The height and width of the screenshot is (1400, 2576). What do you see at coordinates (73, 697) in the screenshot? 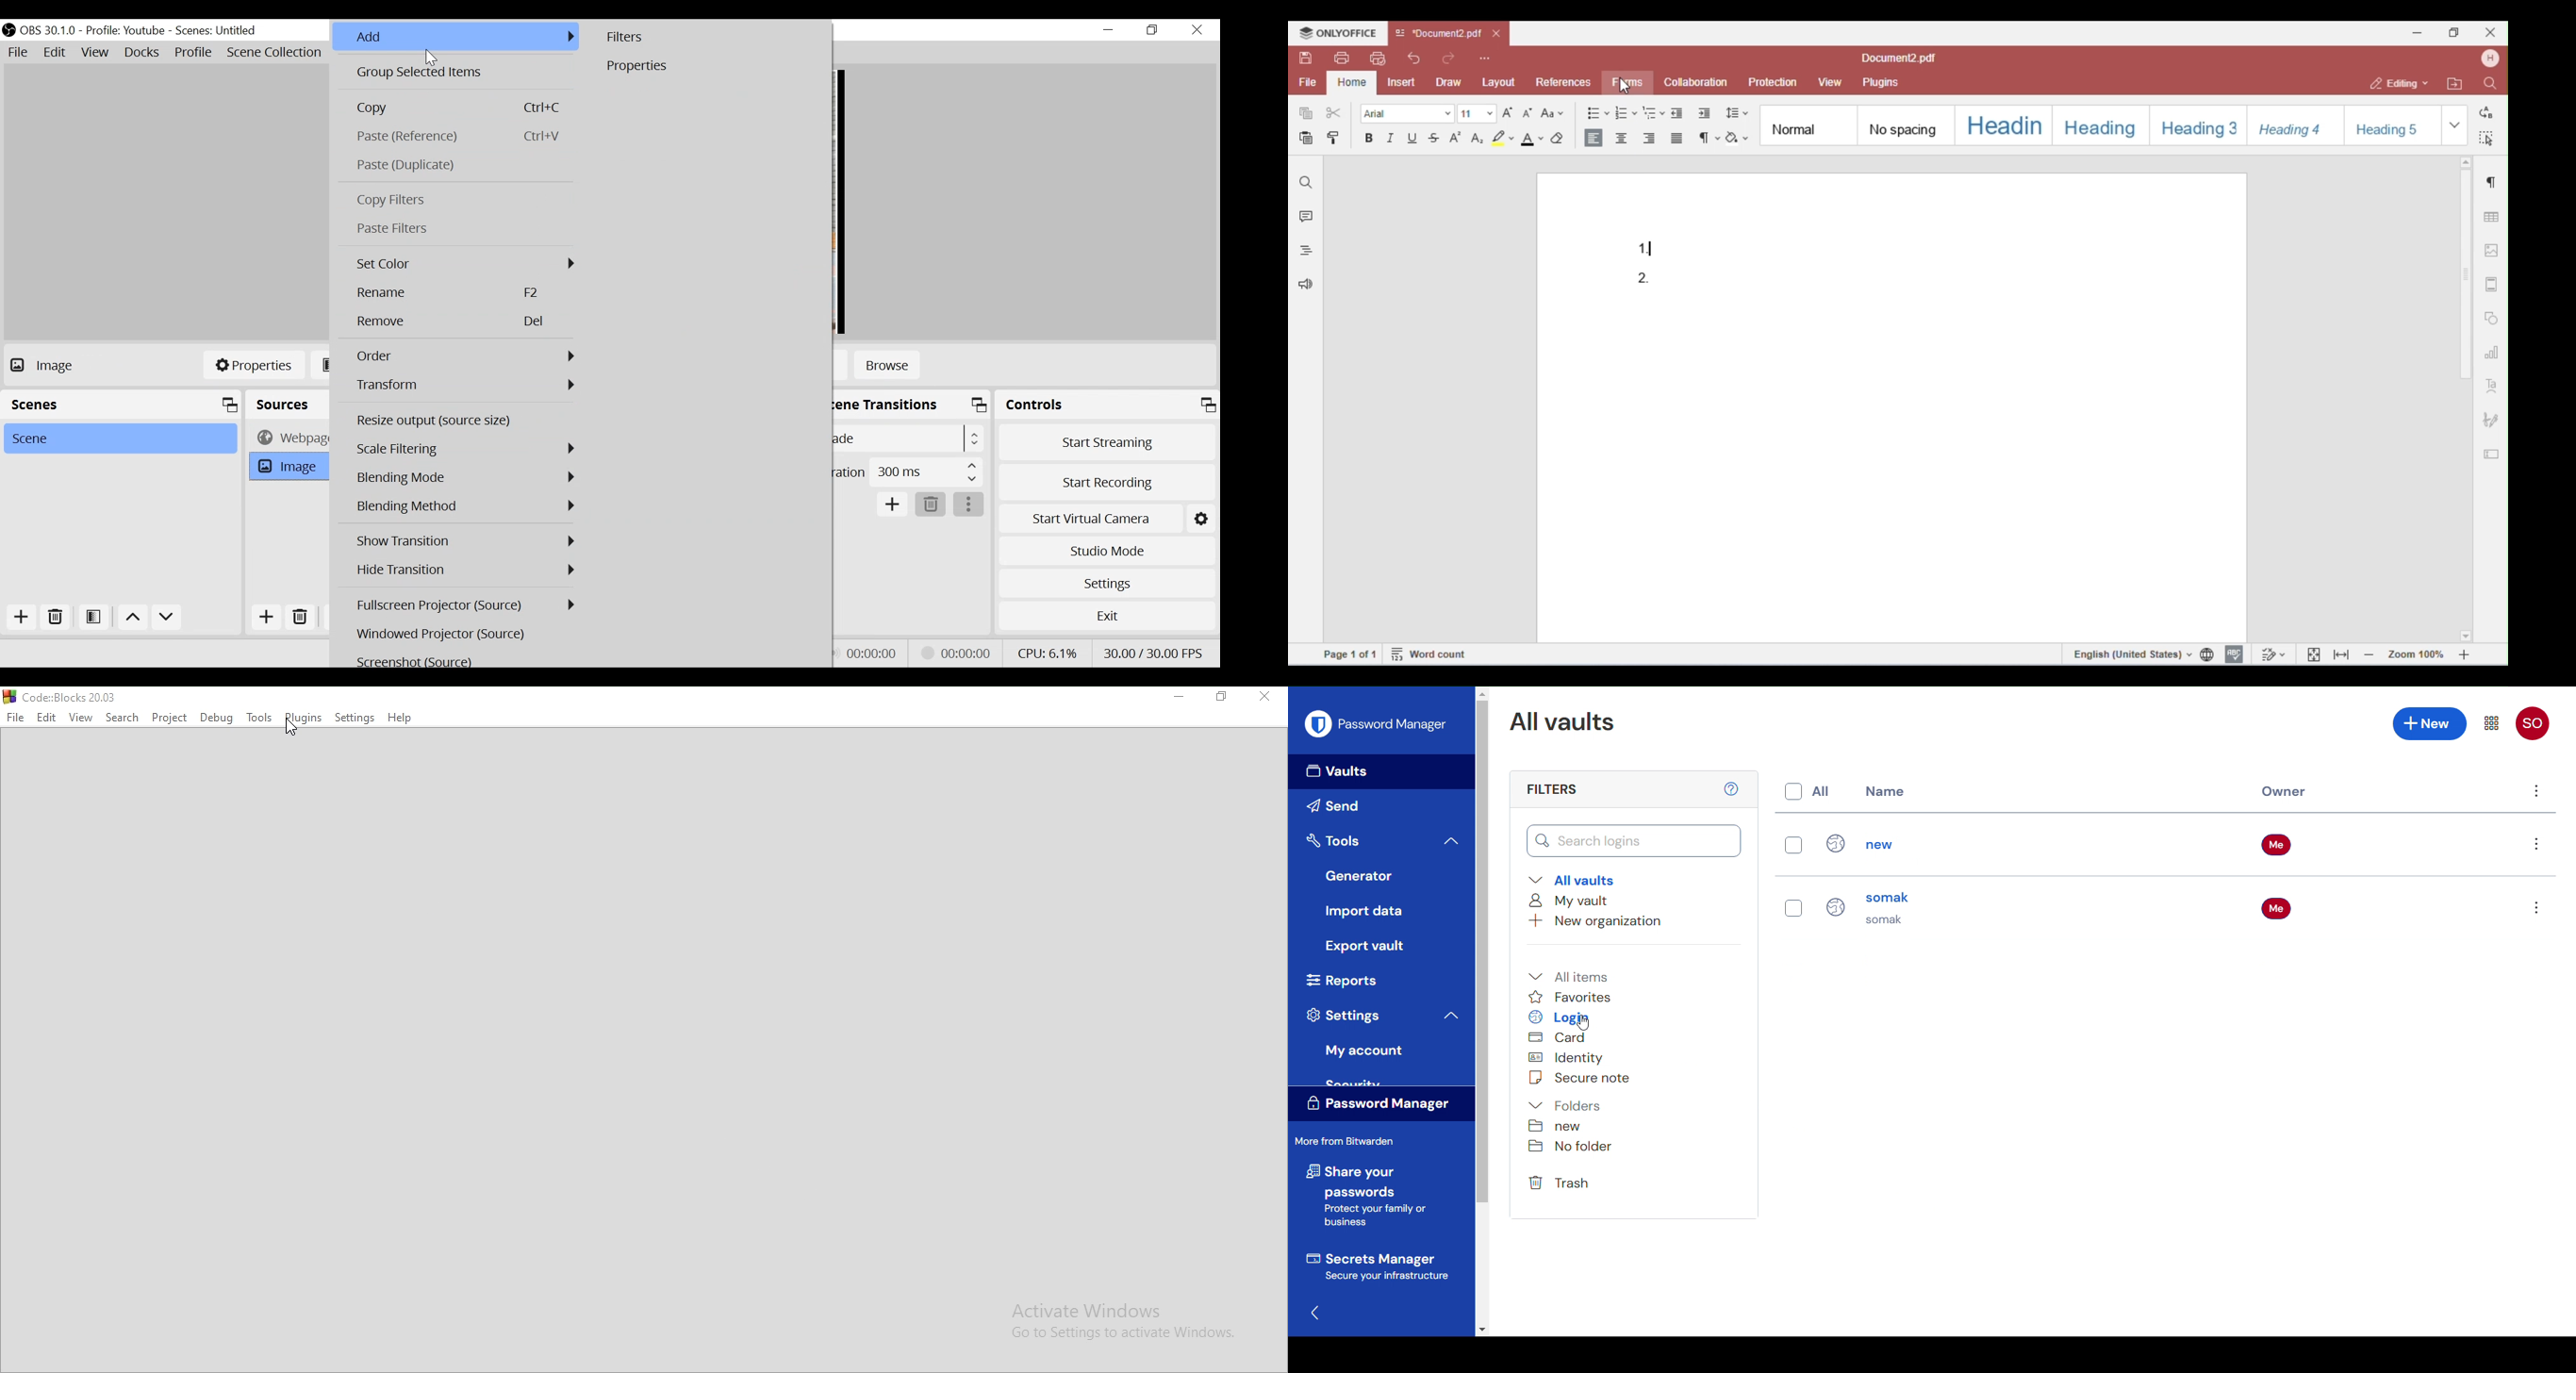
I see `Code: Blocks 20.03` at bounding box center [73, 697].